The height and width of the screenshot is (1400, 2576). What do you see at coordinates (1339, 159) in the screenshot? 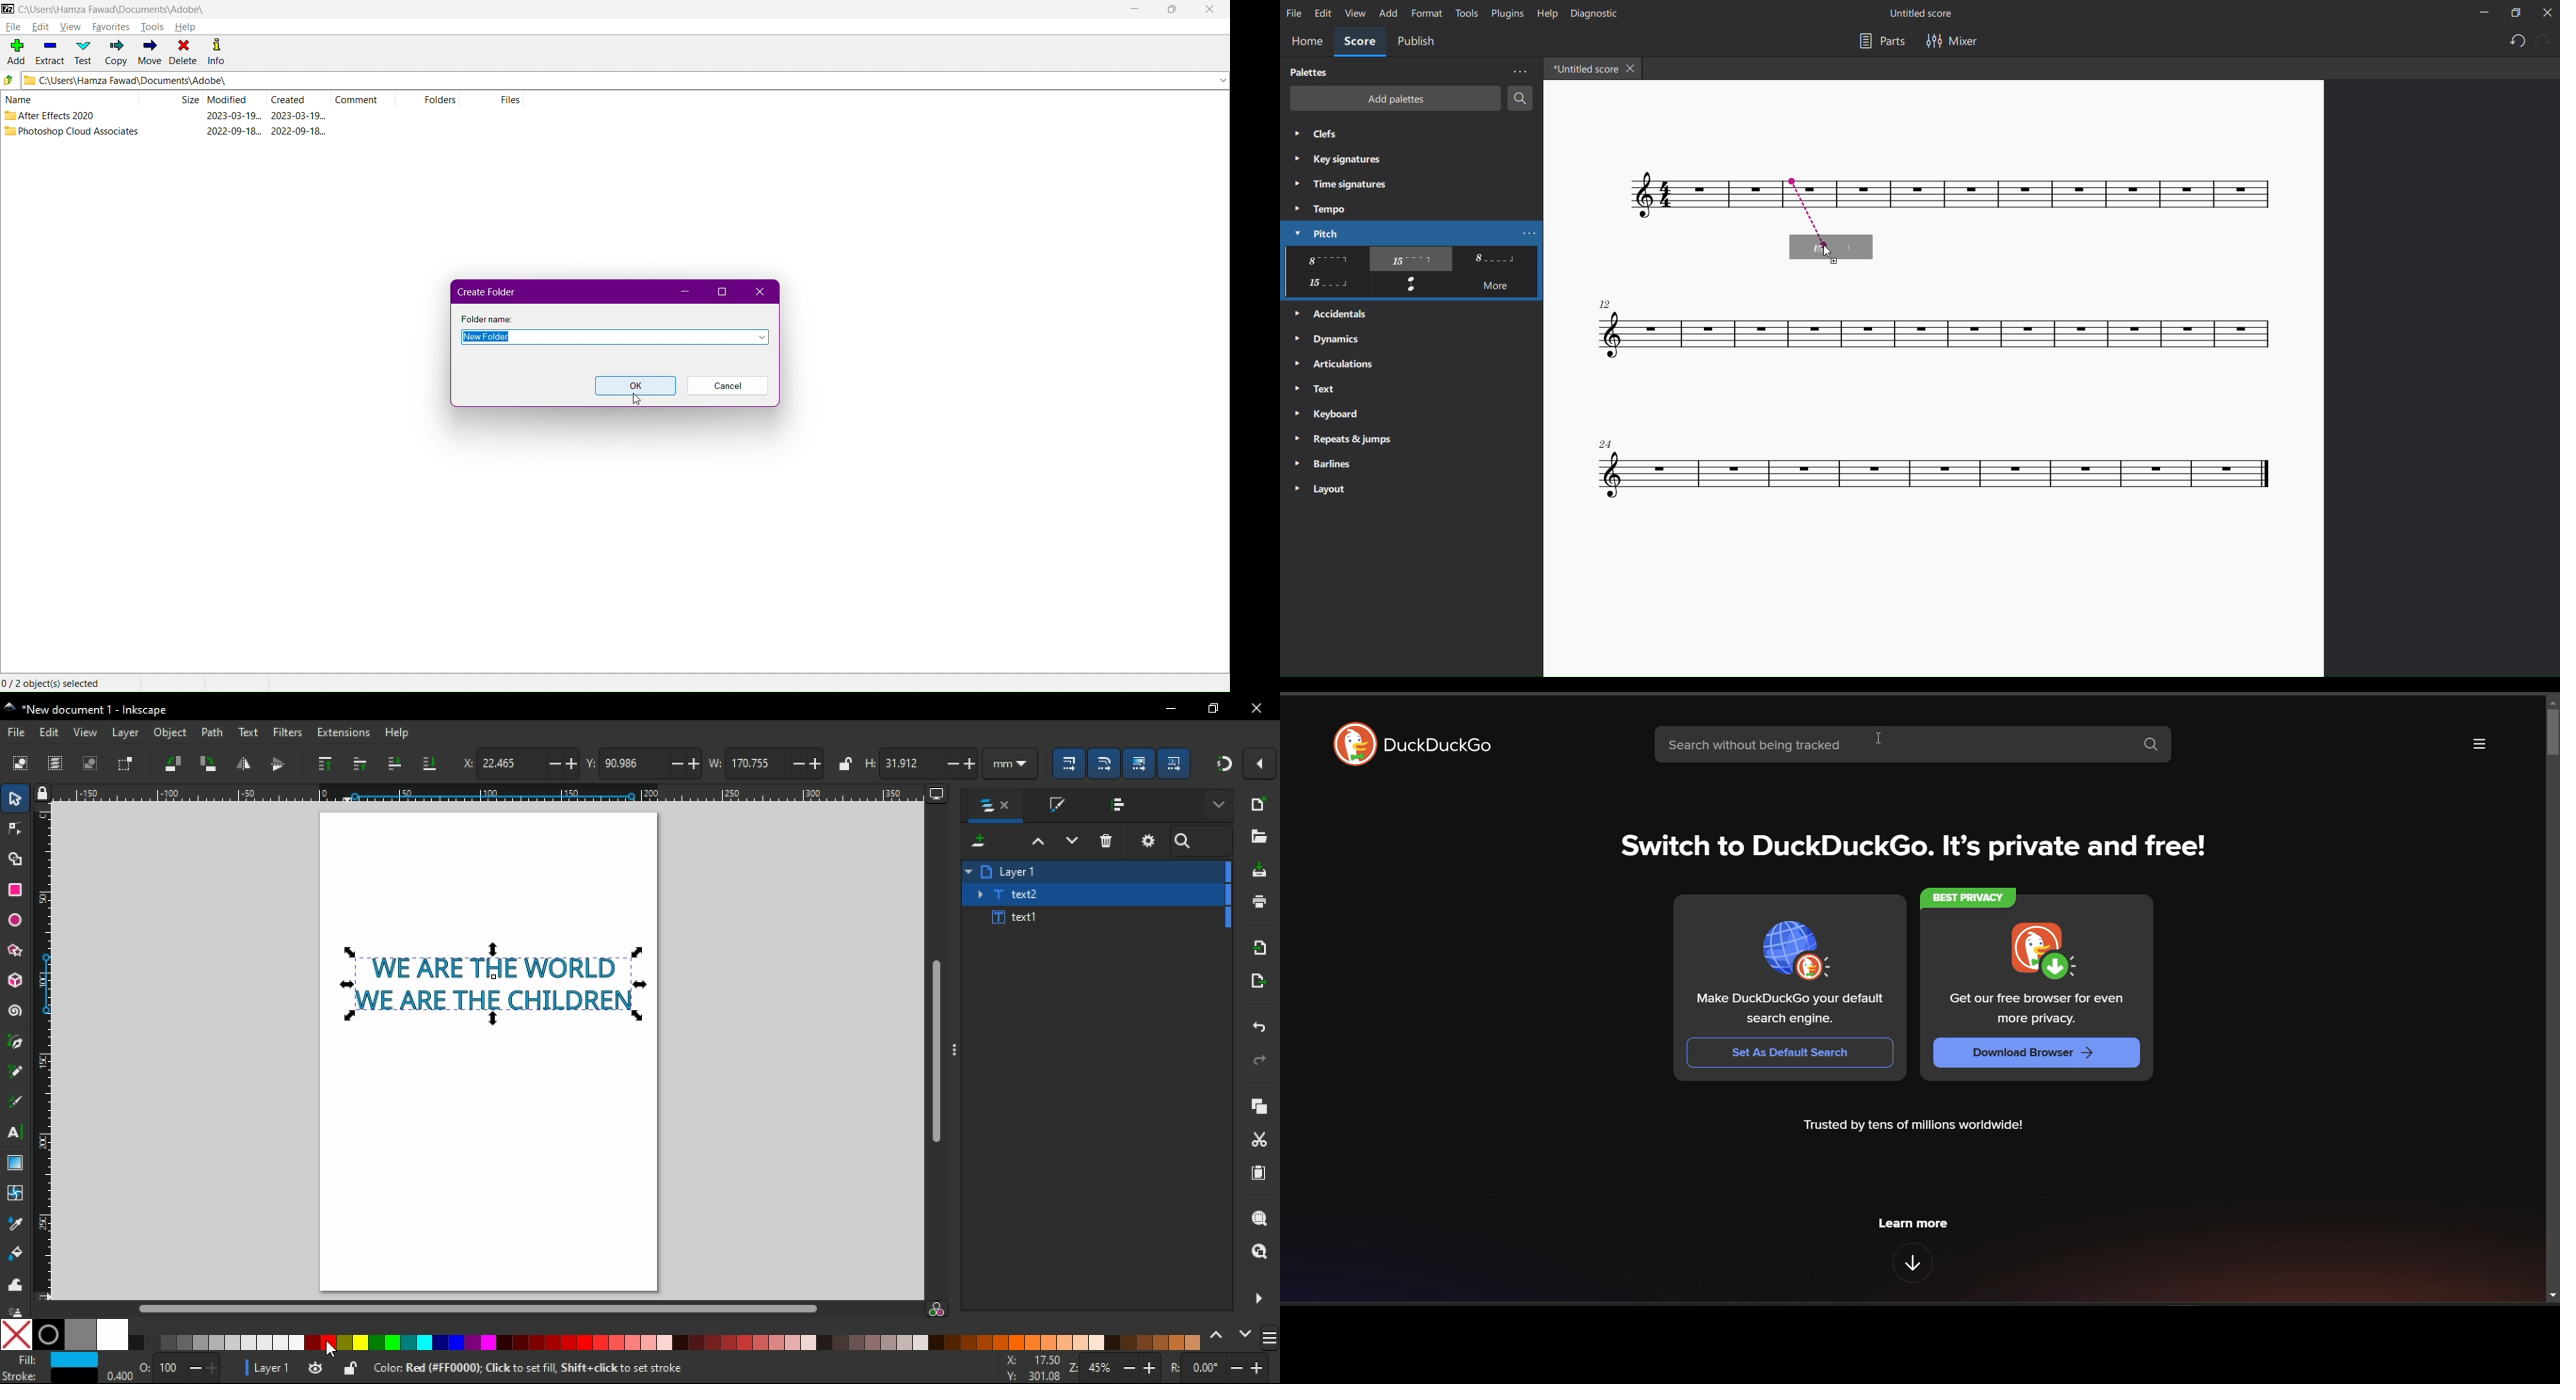
I see `key signatures` at bounding box center [1339, 159].